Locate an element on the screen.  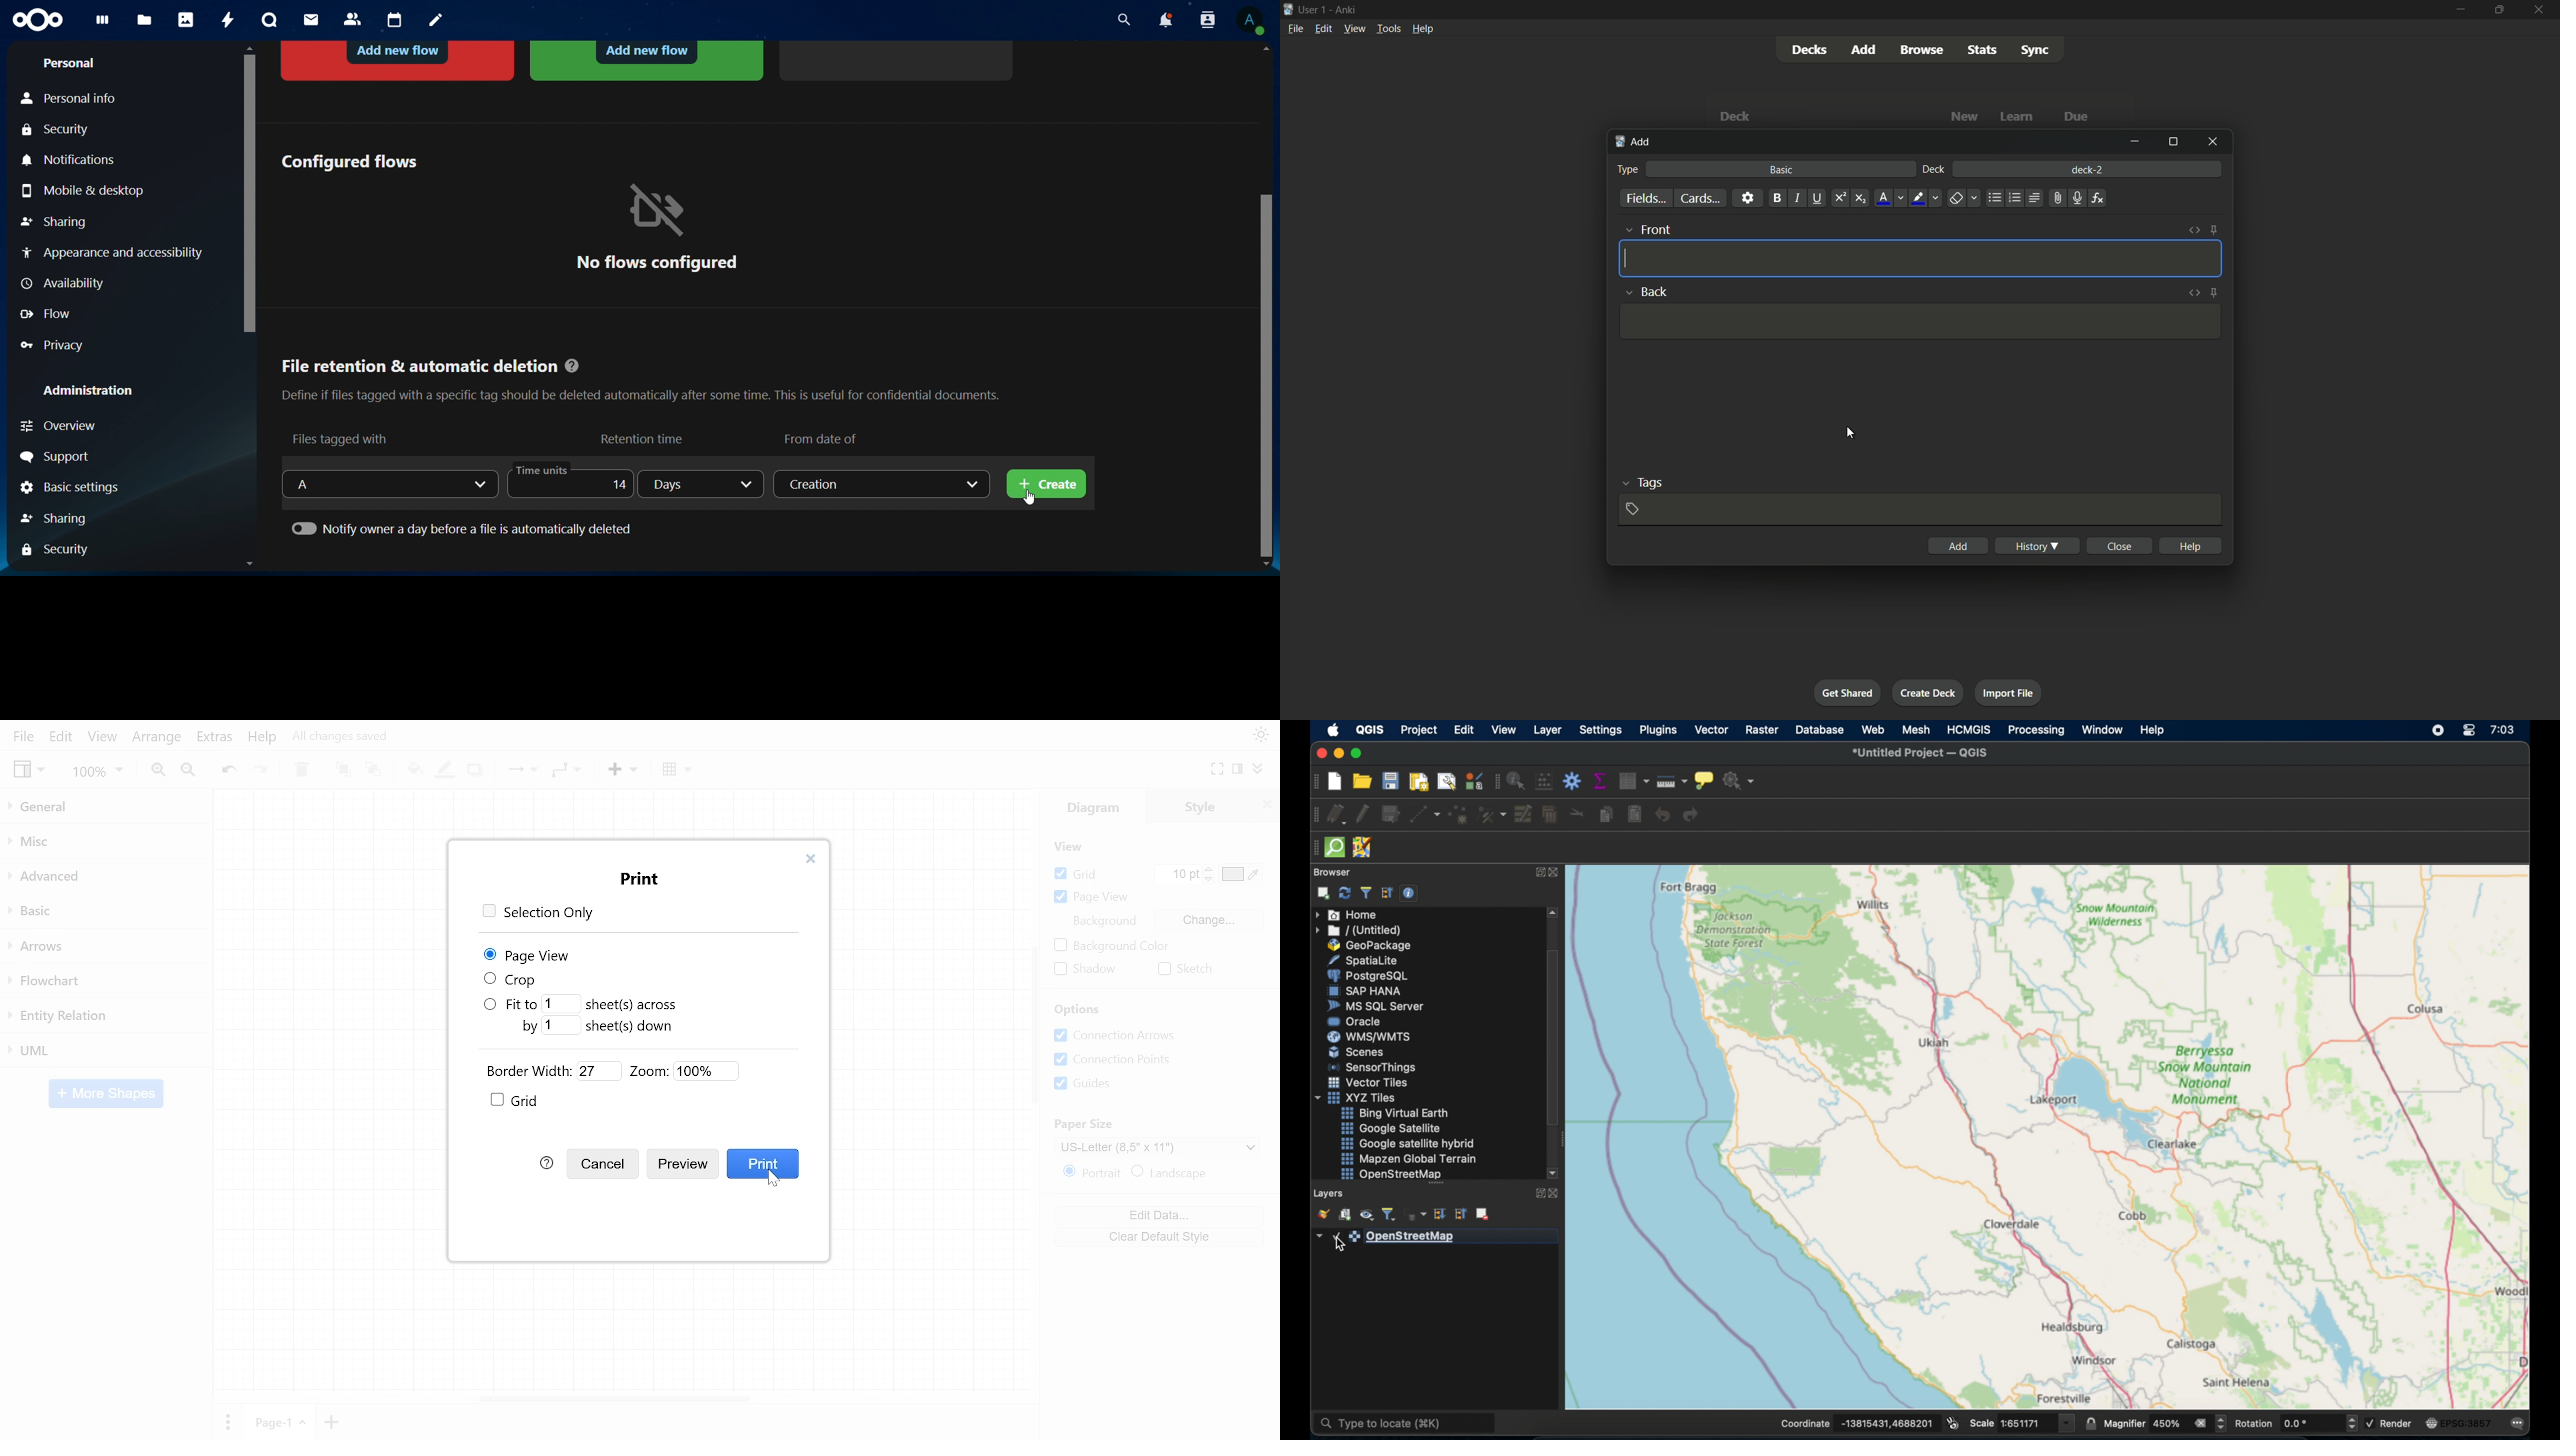
cursor is located at coordinates (1627, 261).